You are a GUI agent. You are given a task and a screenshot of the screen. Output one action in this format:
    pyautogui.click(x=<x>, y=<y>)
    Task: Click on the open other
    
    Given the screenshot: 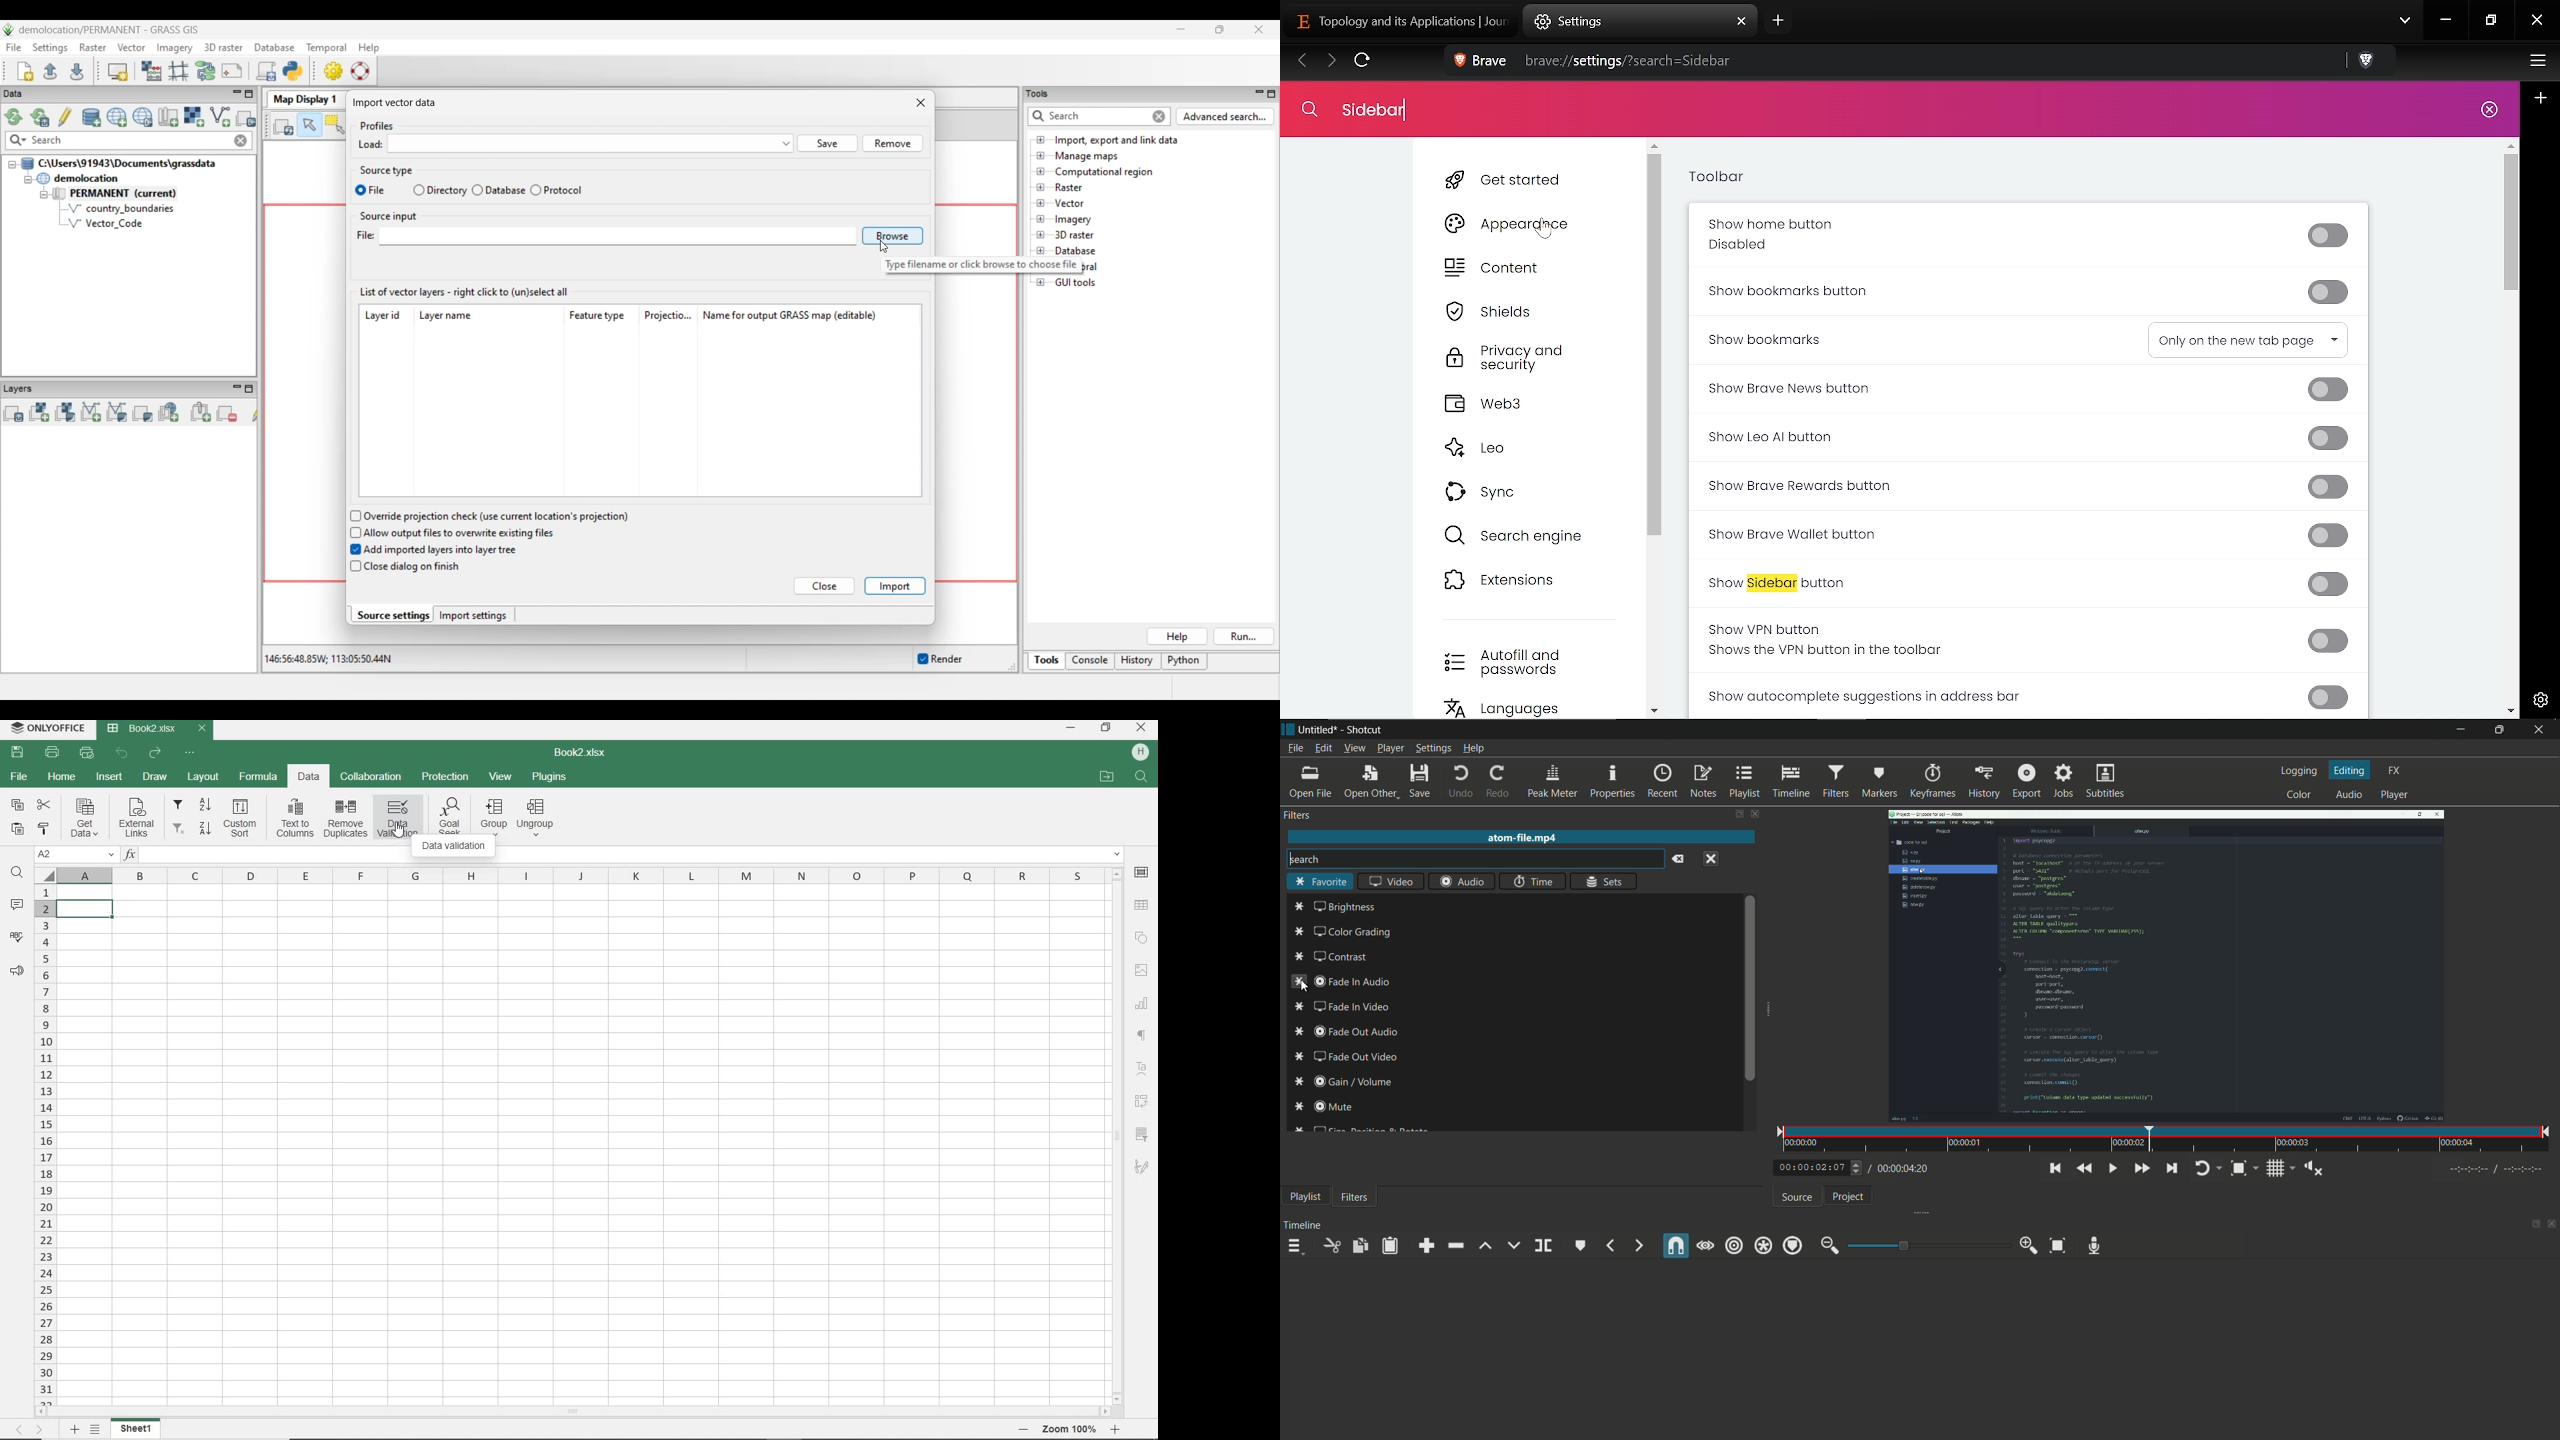 What is the action you would take?
    pyautogui.click(x=1370, y=781)
    